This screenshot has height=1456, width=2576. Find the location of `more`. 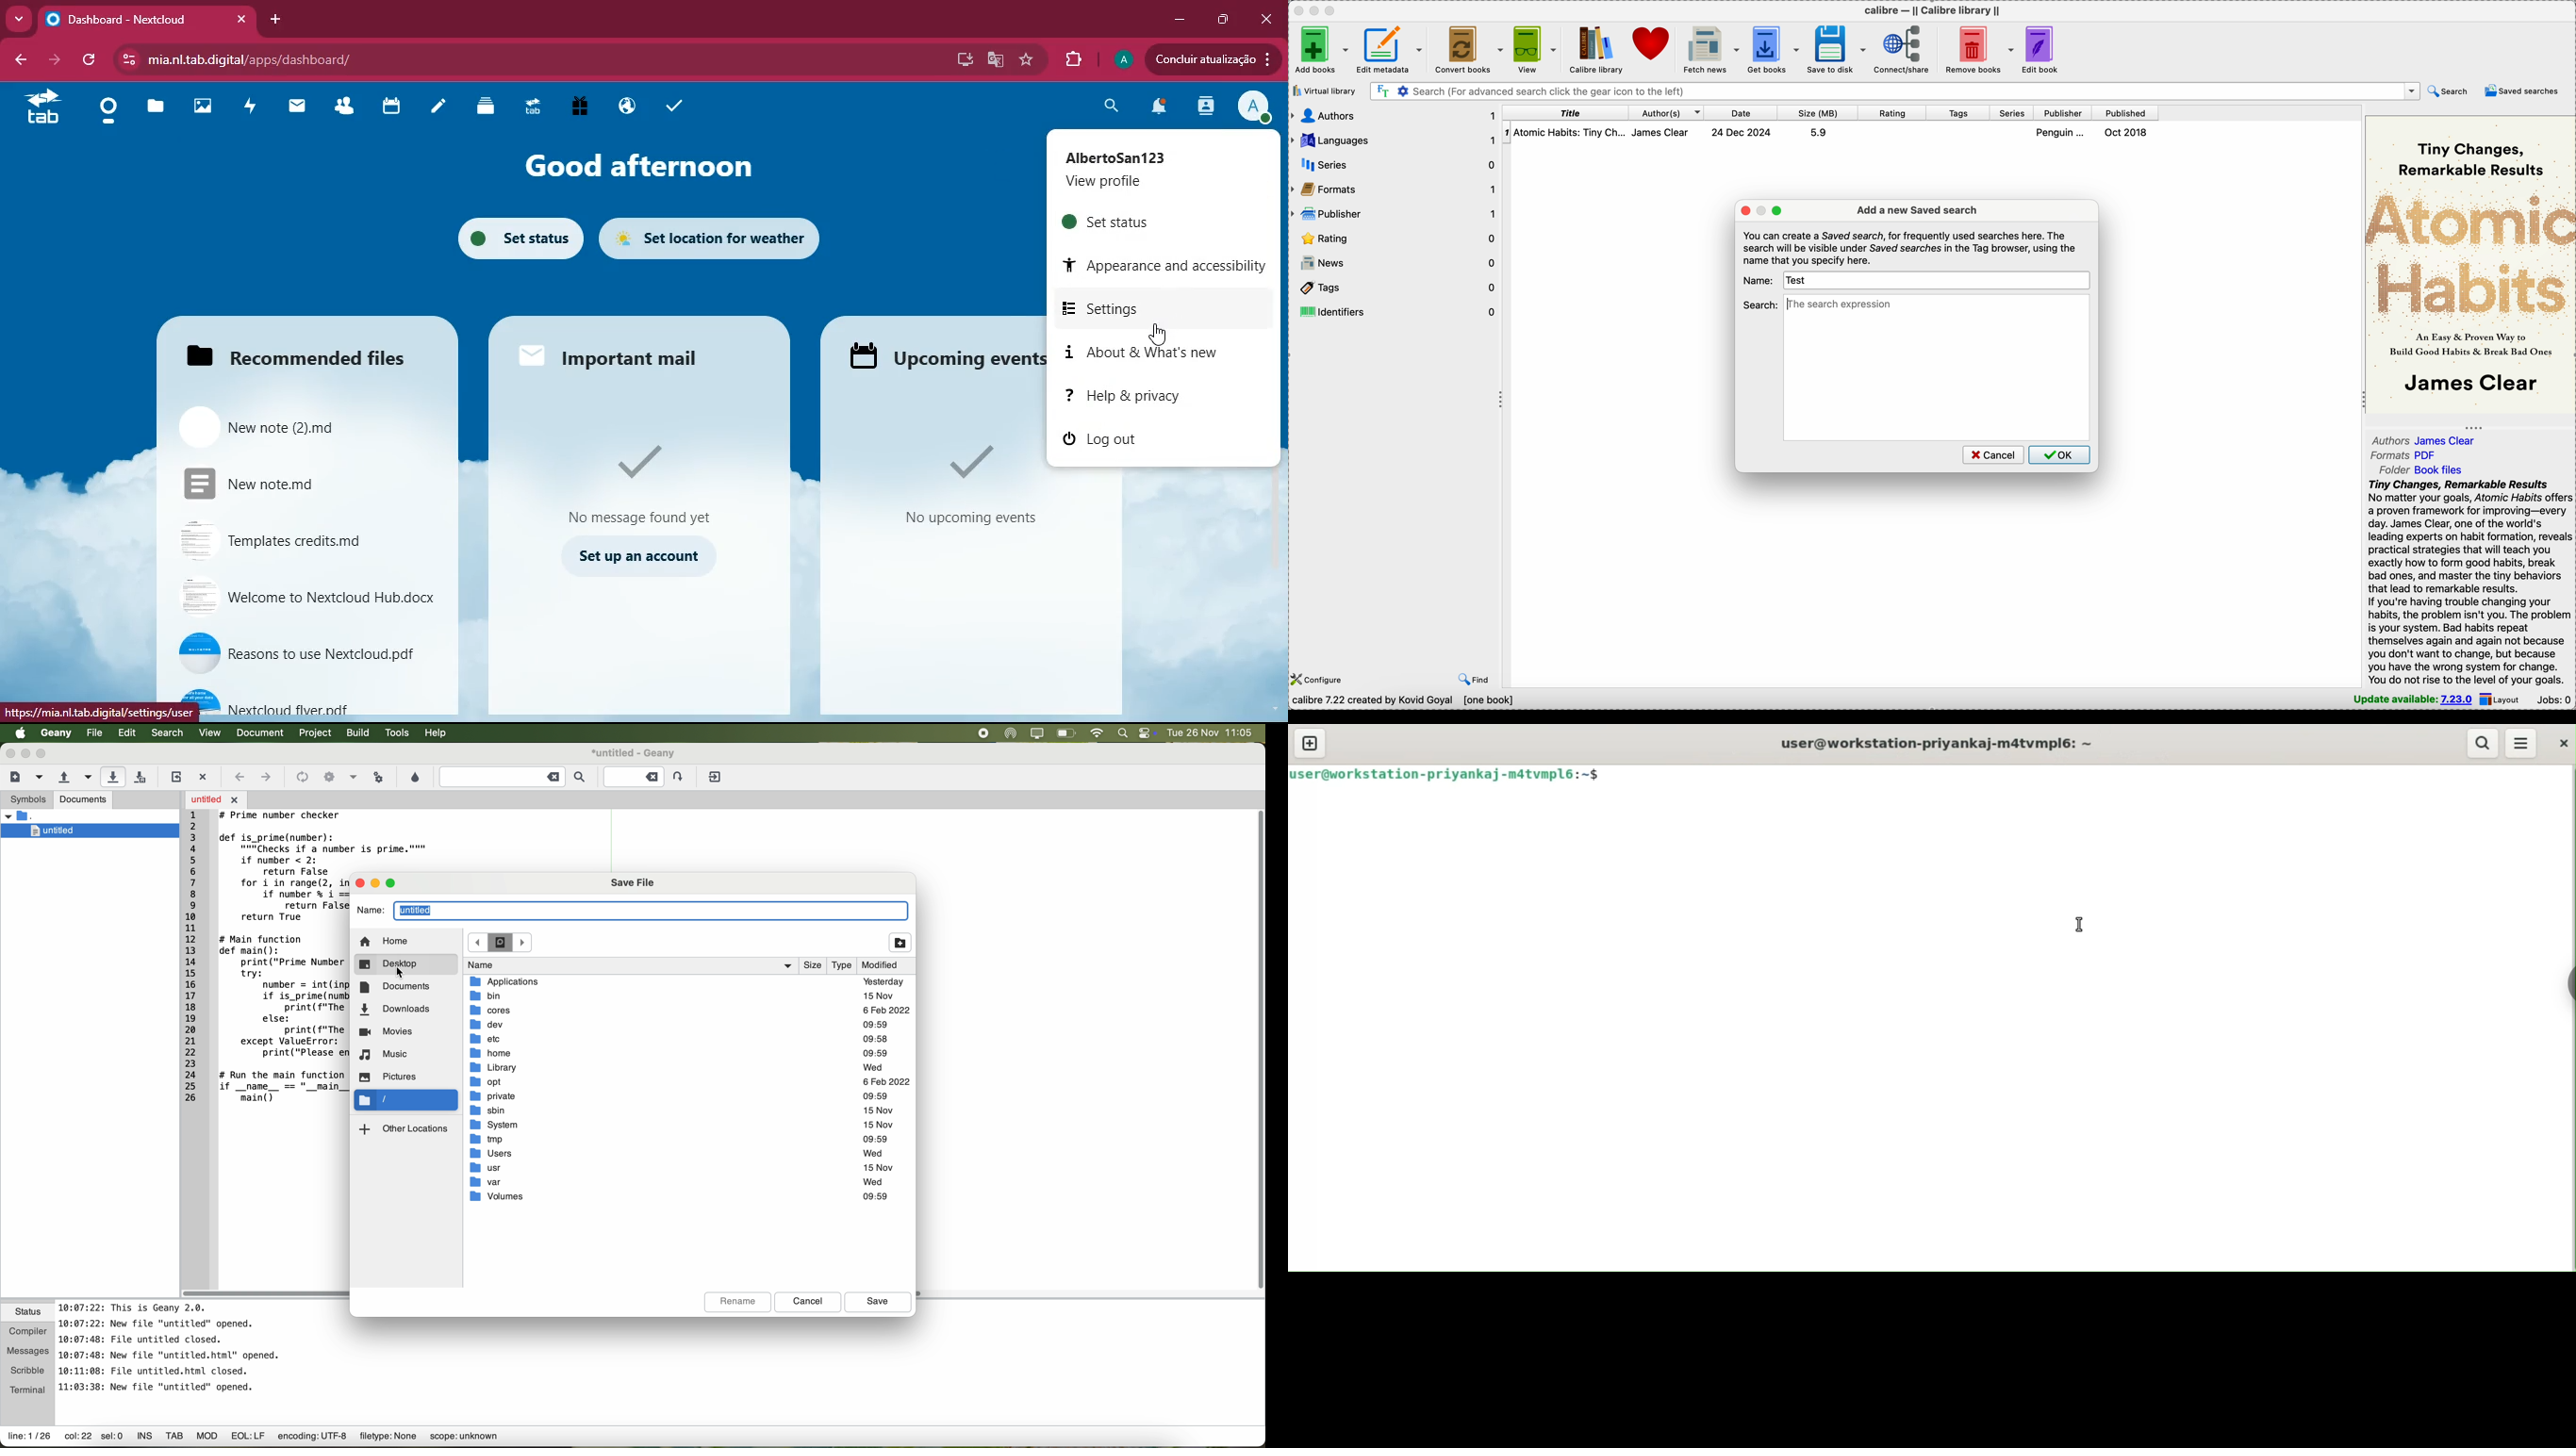

more is located at coordinates (21, 19).